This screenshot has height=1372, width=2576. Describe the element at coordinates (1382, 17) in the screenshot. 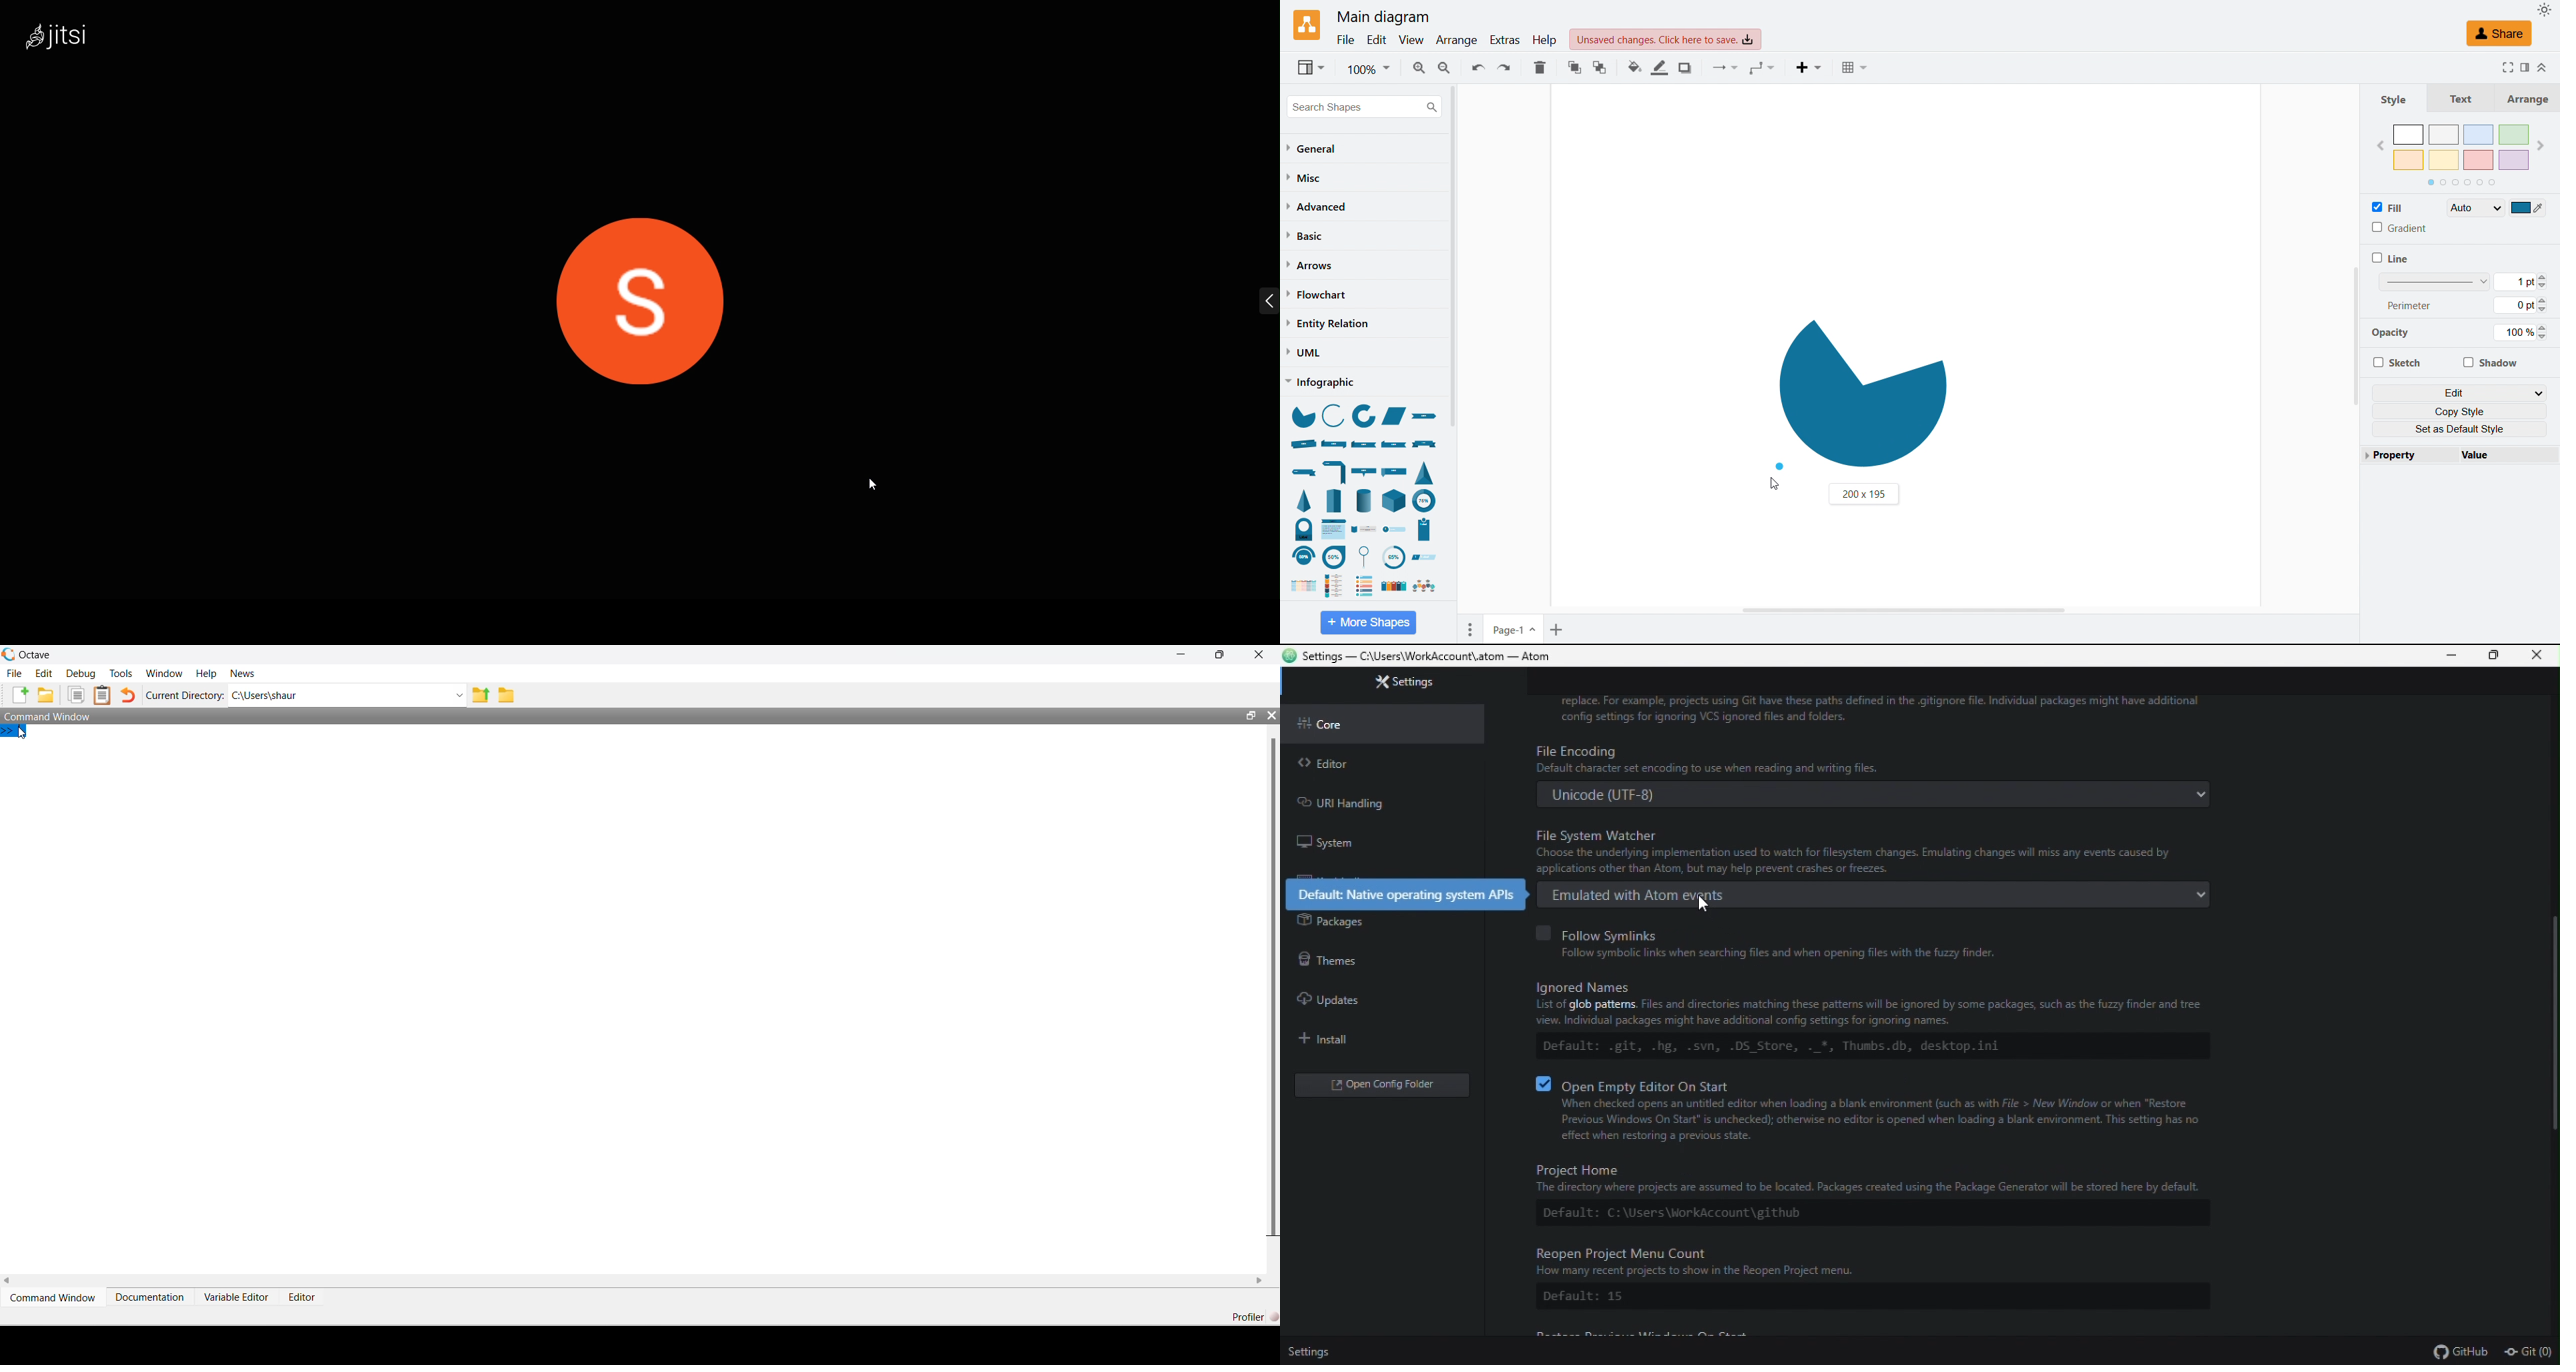

I see `Title of the diagram ` at that location.